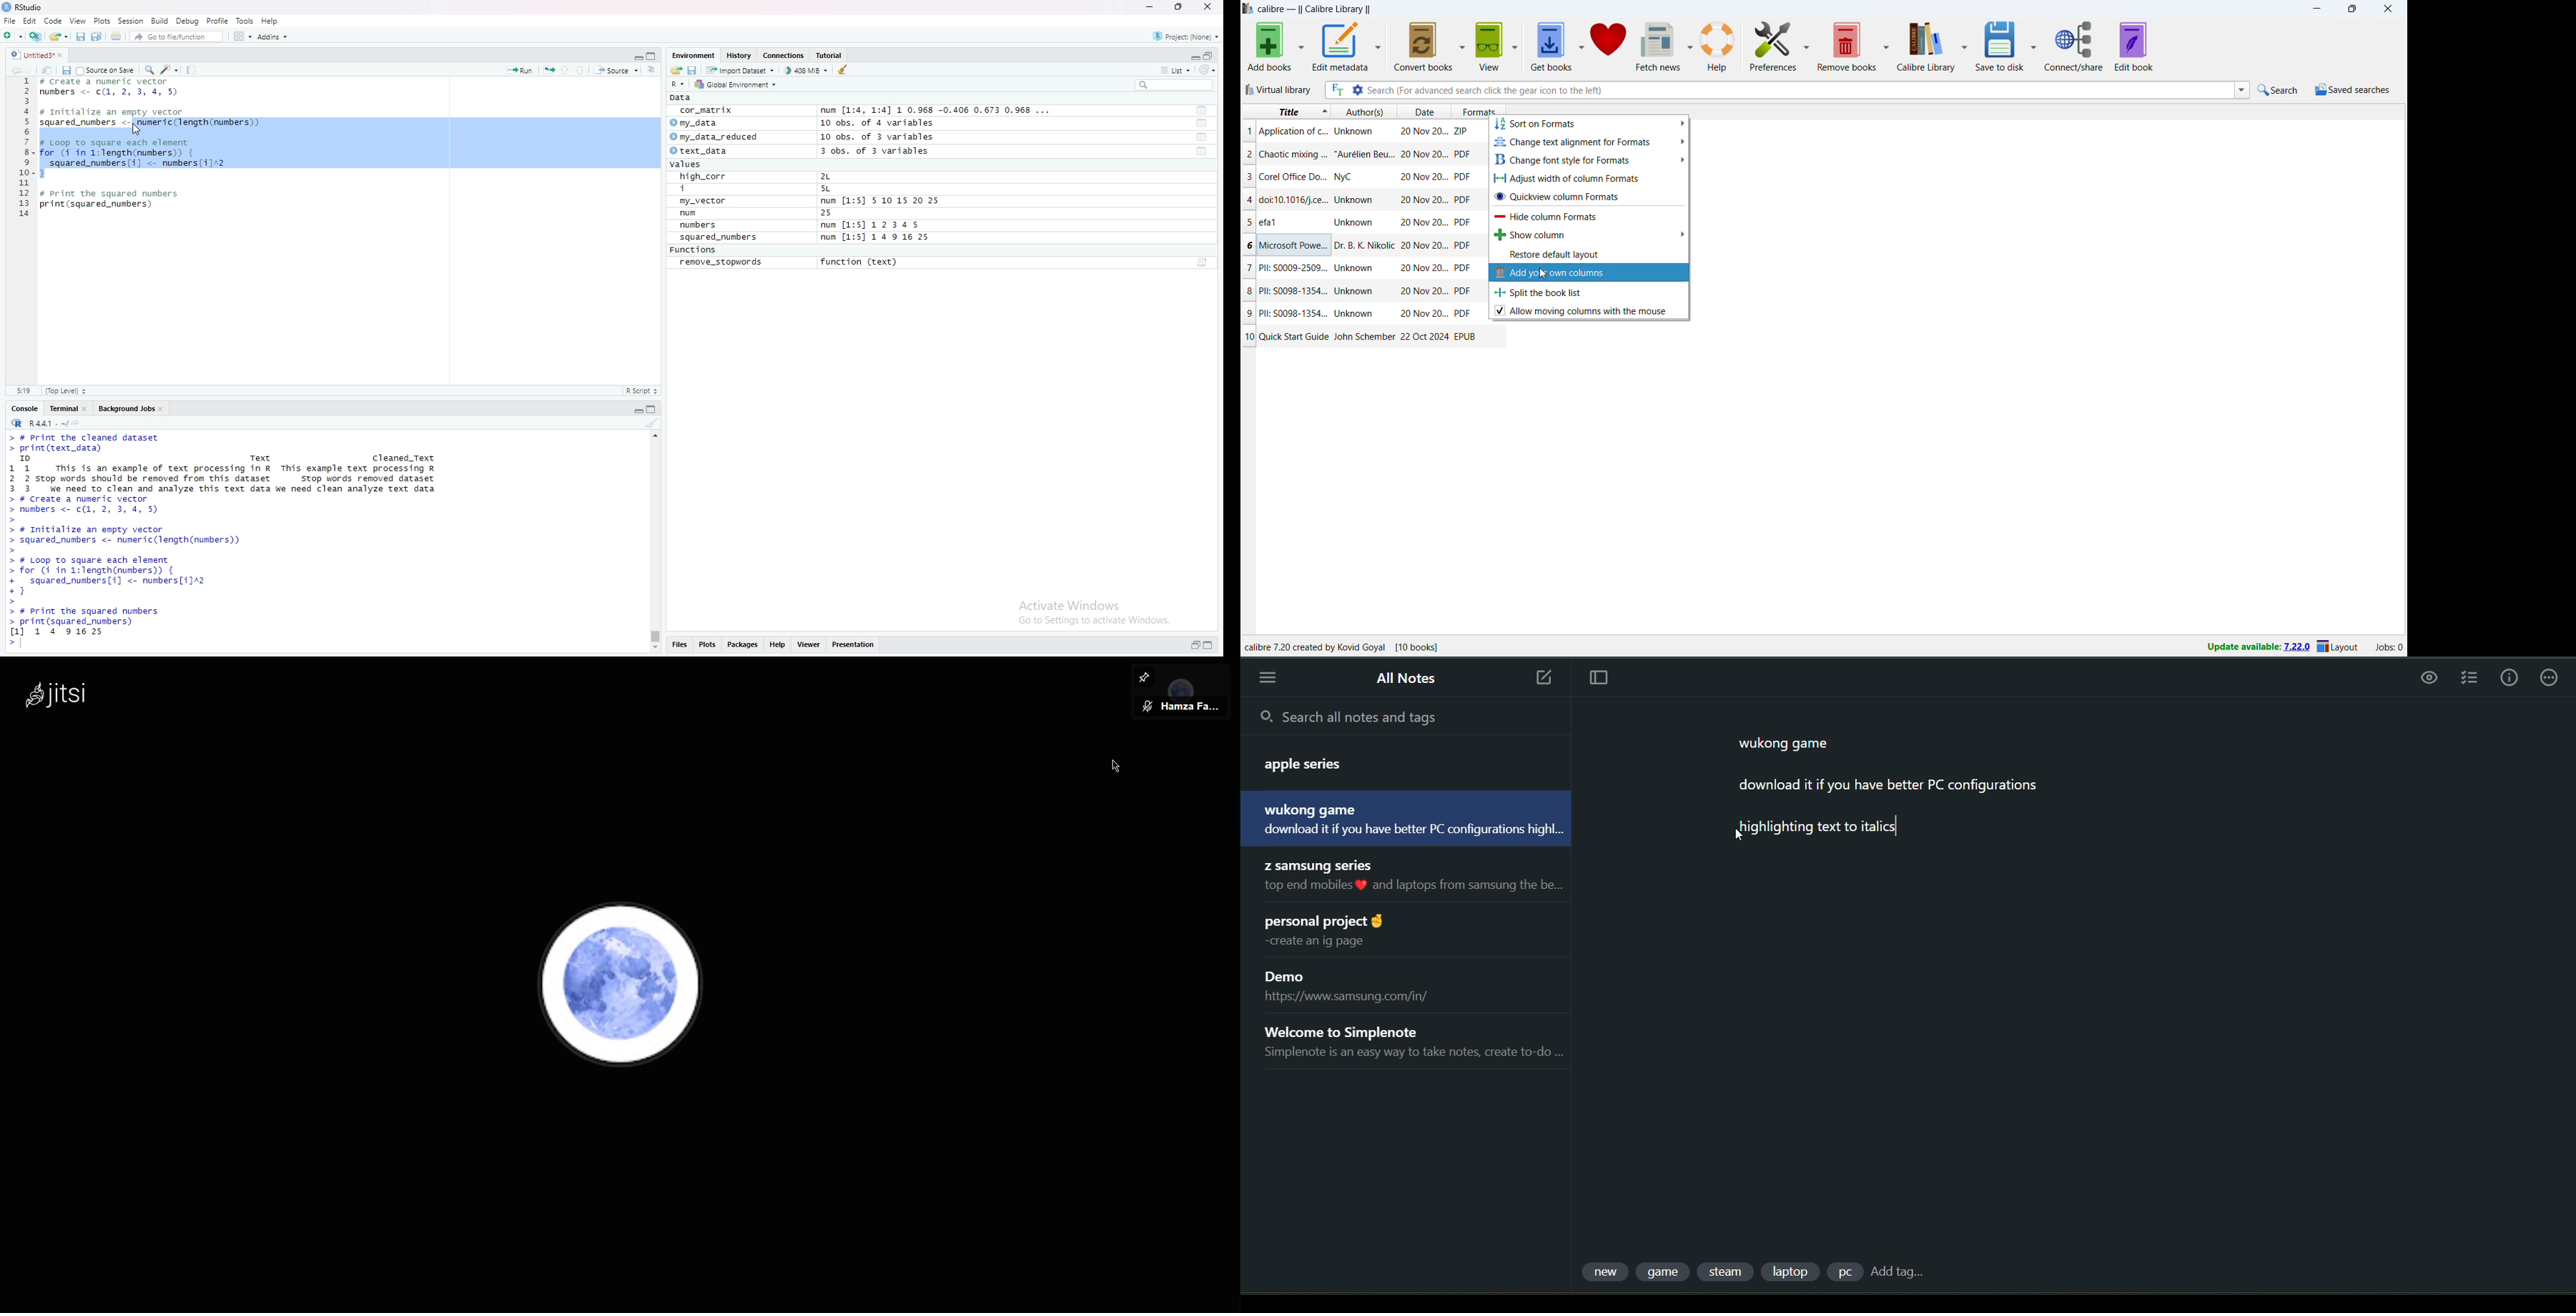  What do you see at coordinates (805, 70) in the screenshot?
I see `408 MiB` at bounding box center [805, 70].